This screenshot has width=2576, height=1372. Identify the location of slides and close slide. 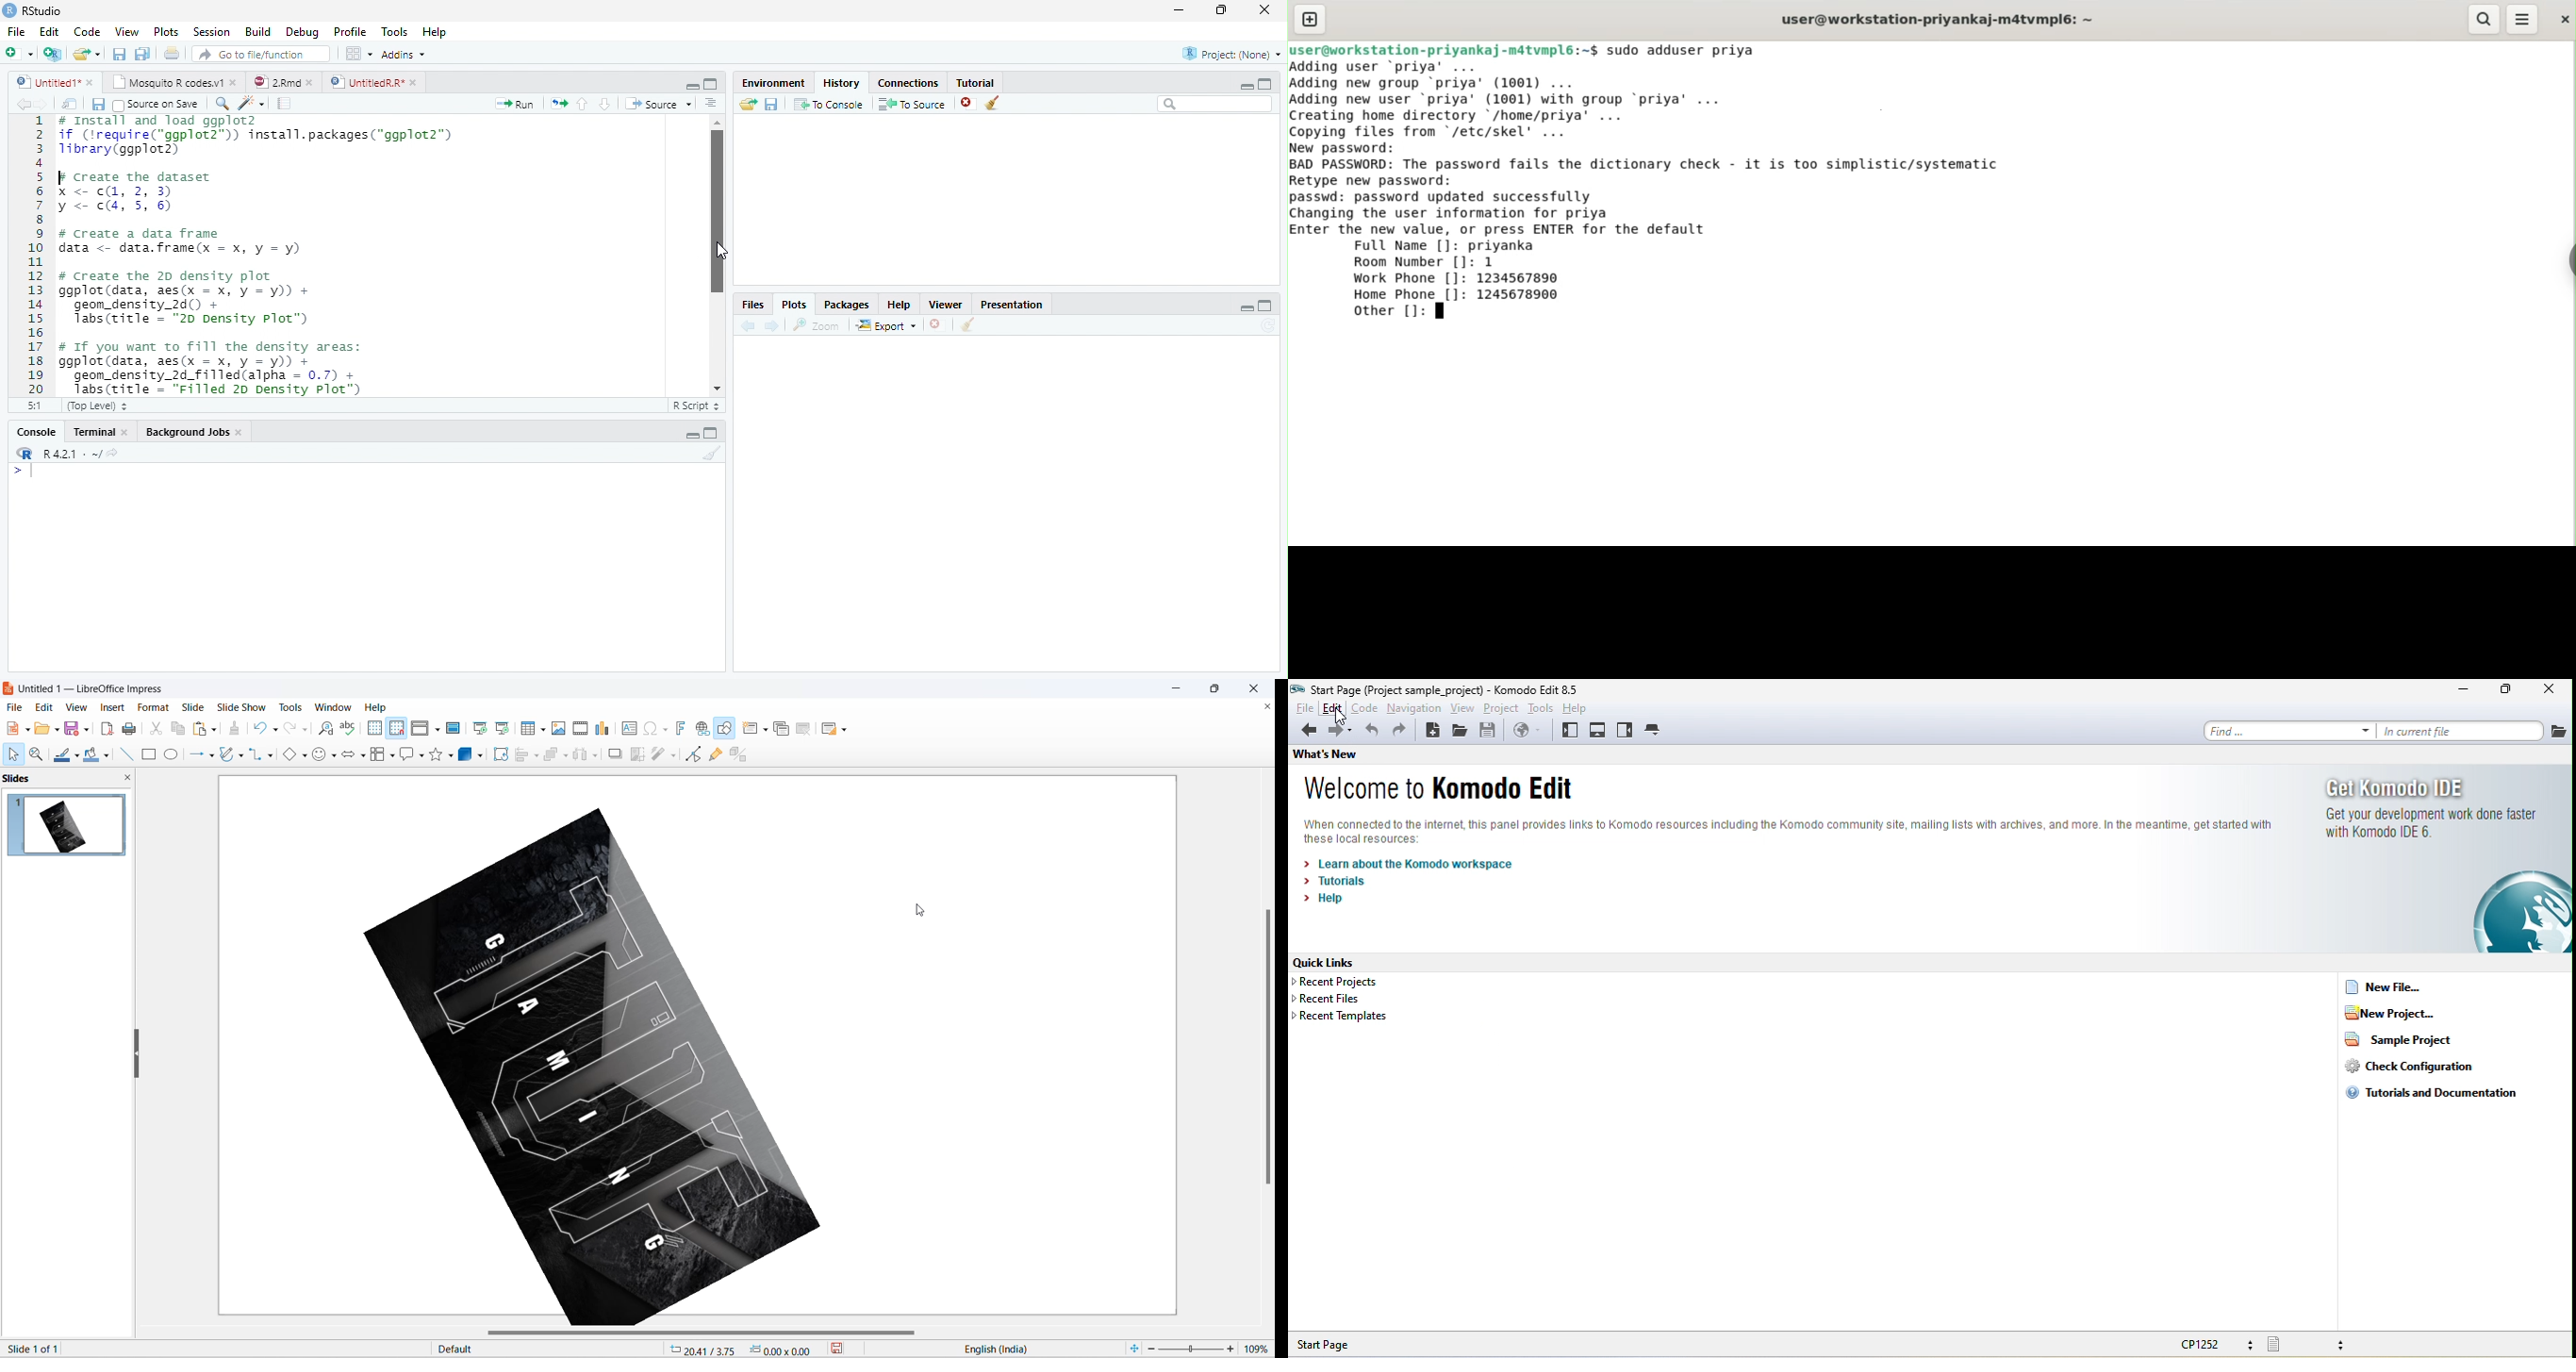
(70, 779).